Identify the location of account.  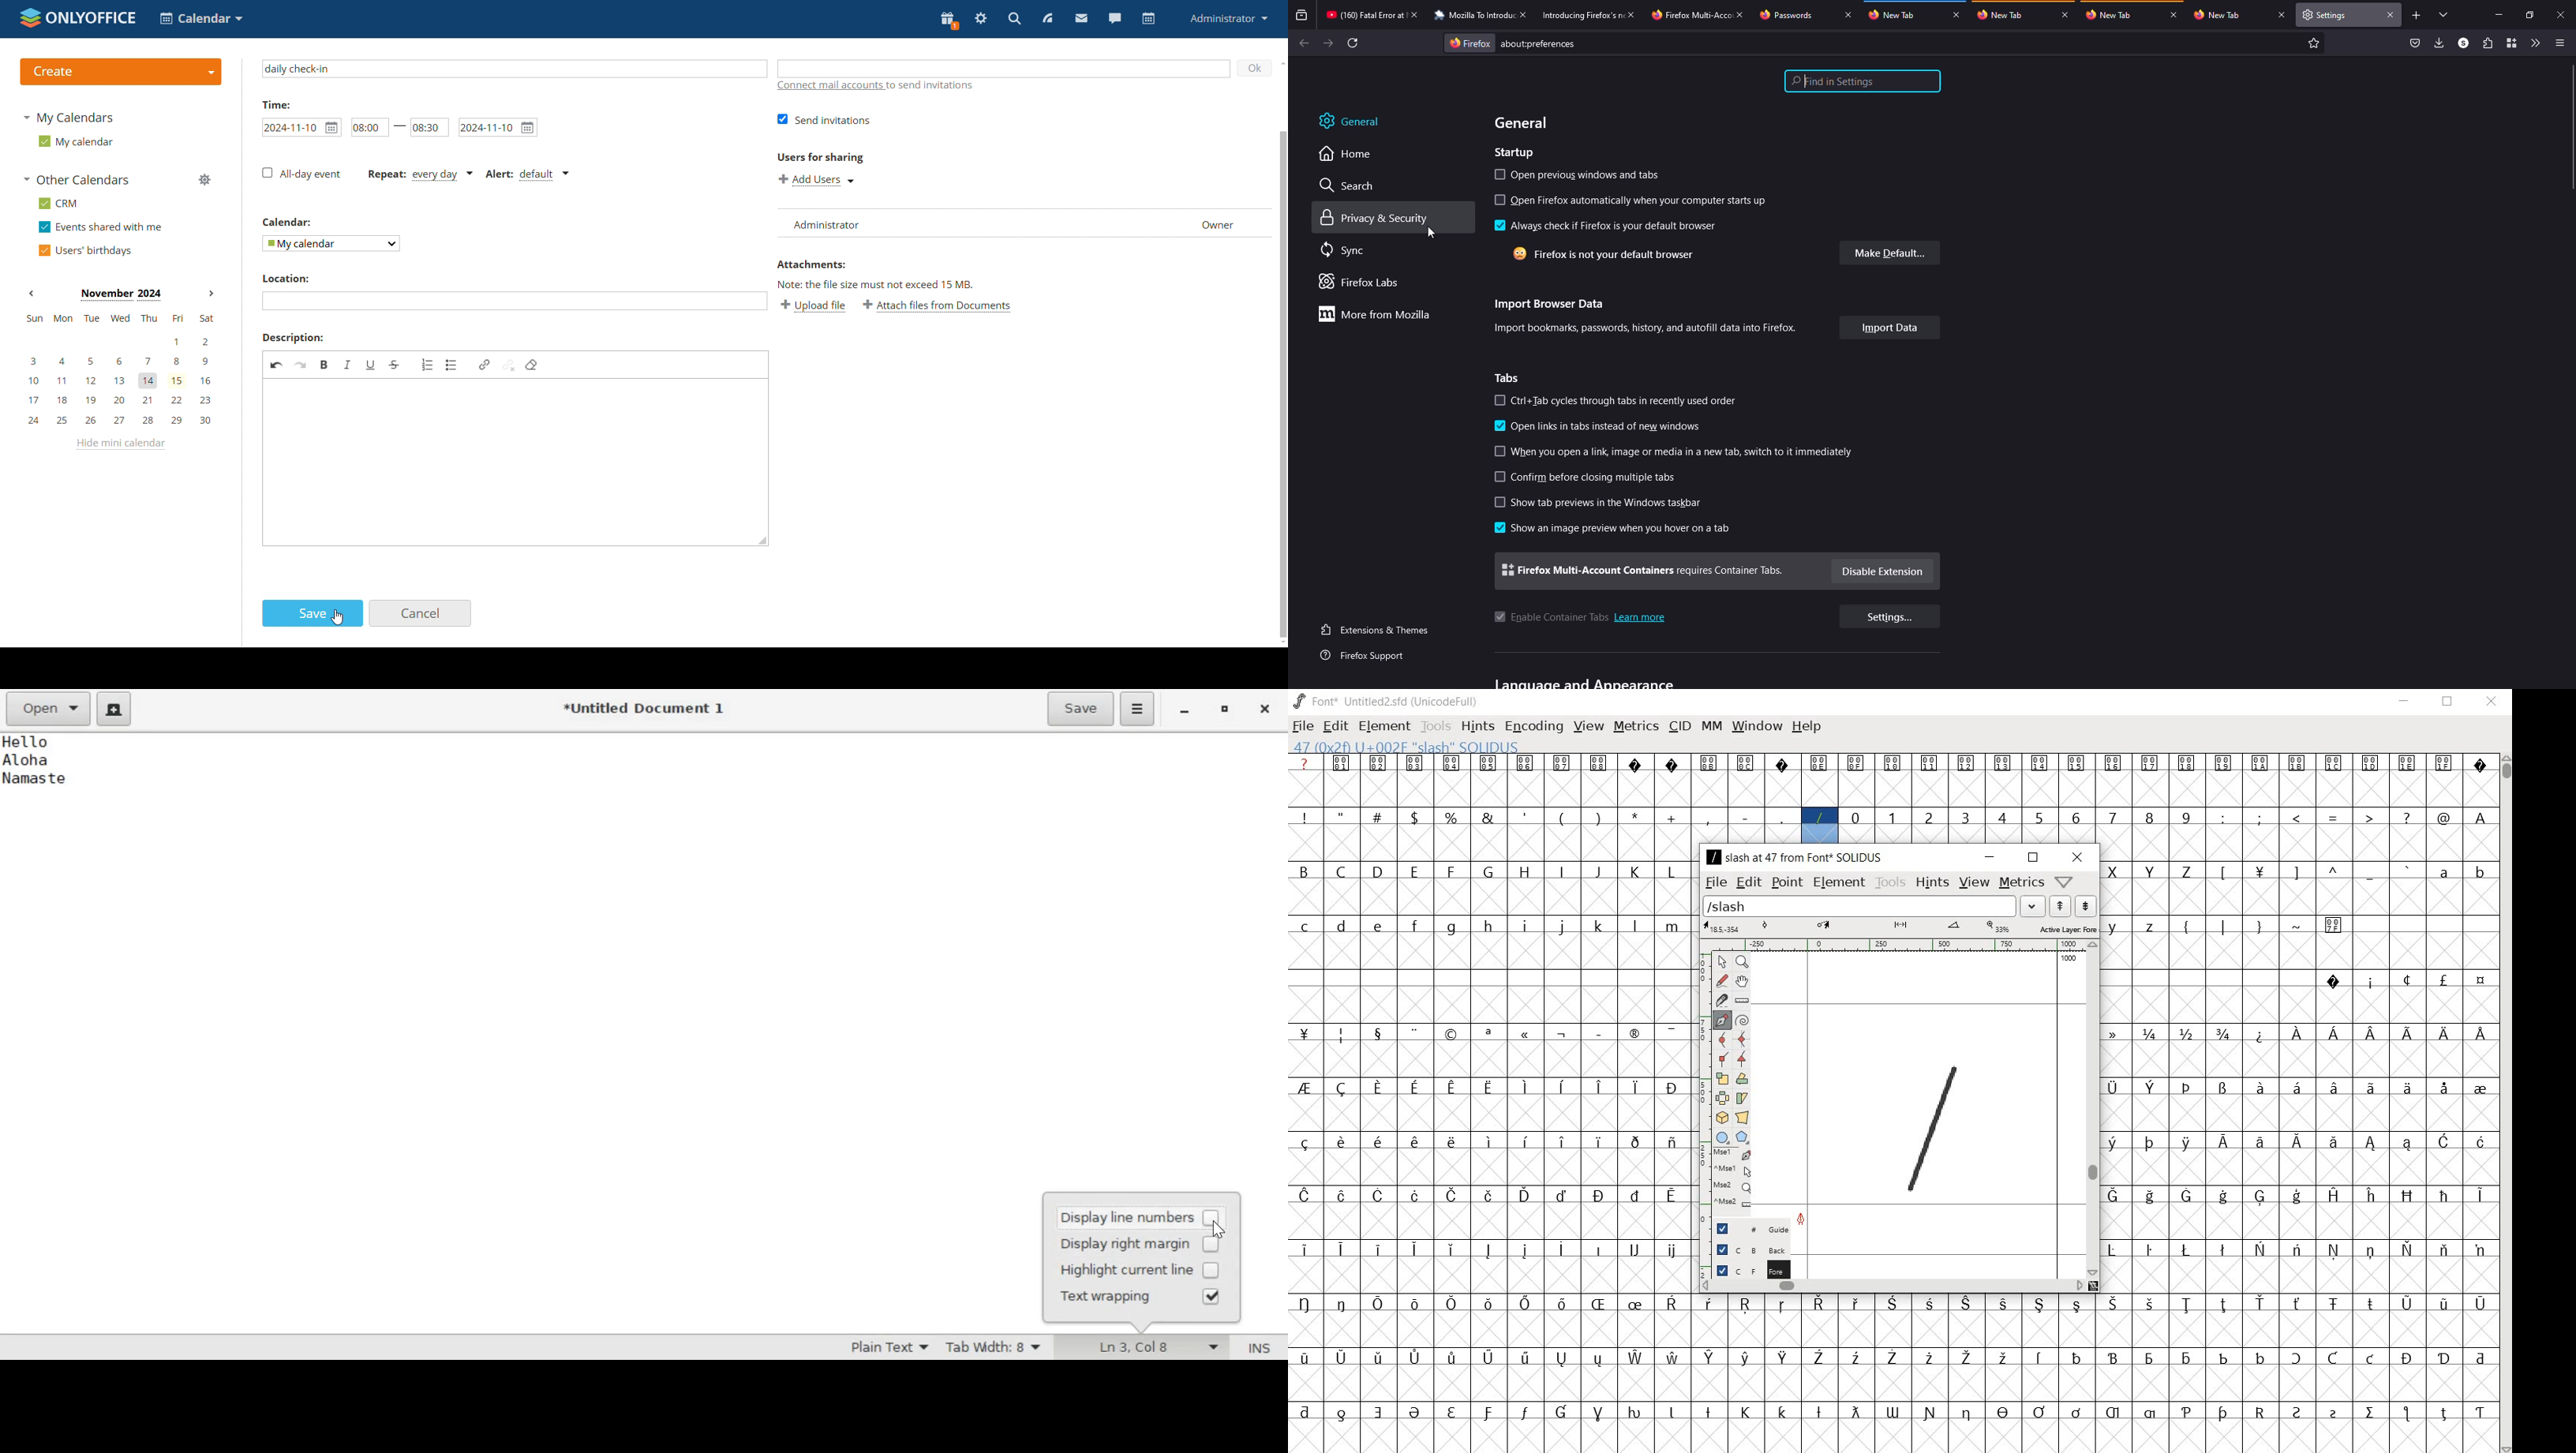
(2463, 44).